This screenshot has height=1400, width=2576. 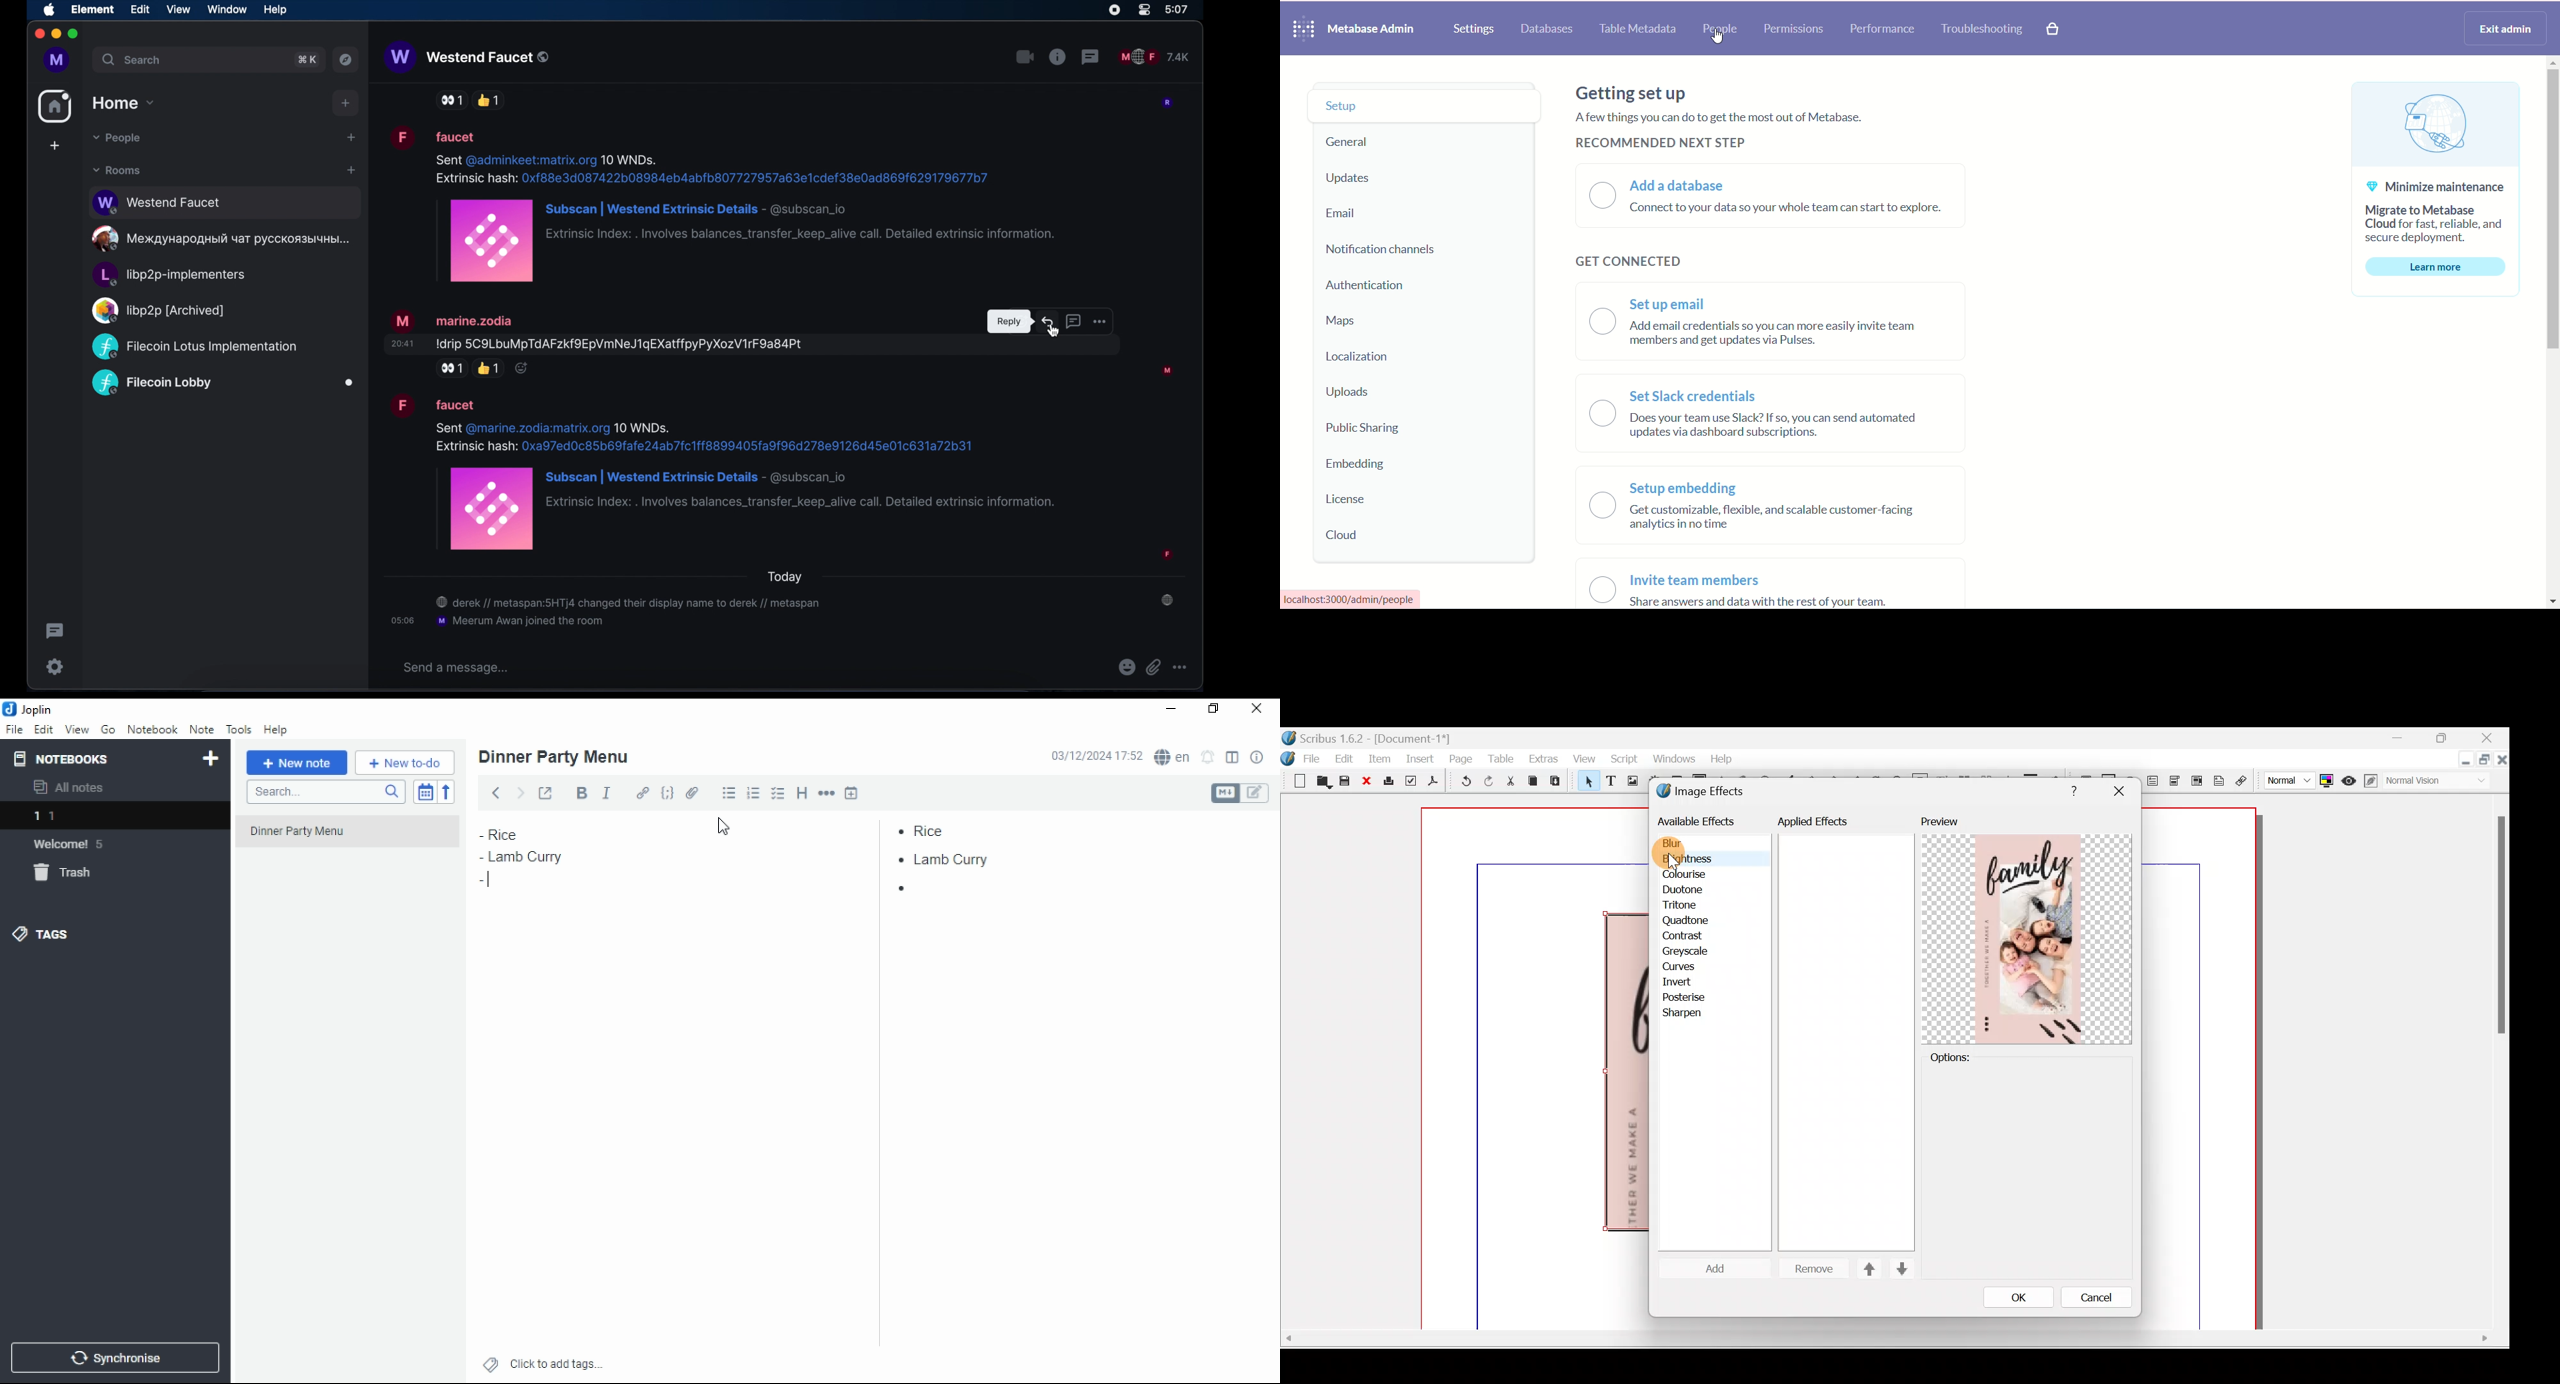 I want to click on , so click(x=2118, y=791).